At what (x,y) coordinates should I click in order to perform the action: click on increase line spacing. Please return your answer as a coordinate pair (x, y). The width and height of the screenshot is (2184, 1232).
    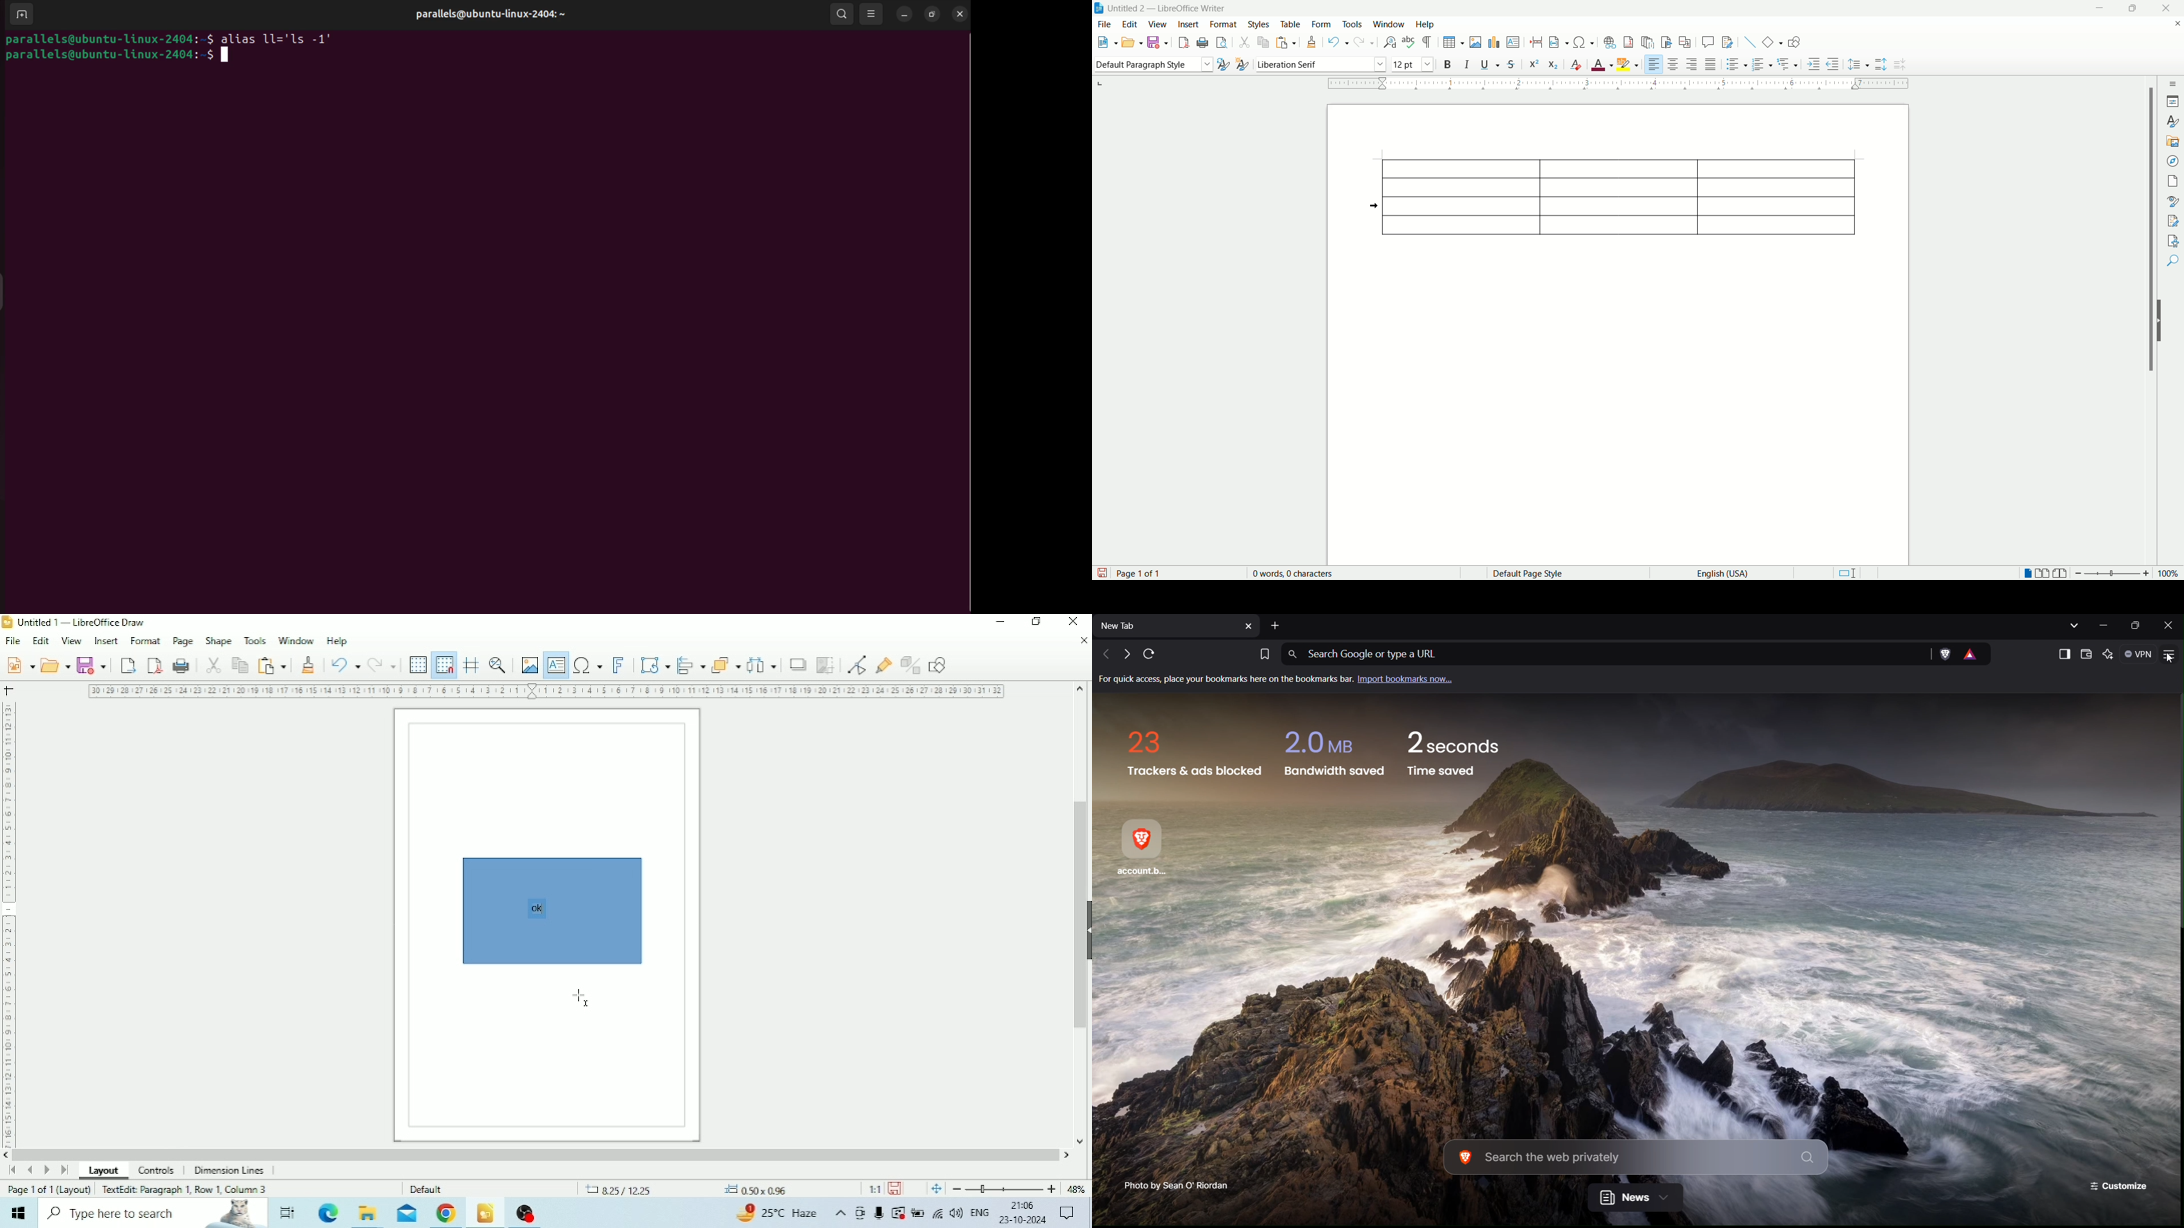
    Looking at the image, I should click on (1880, 65).